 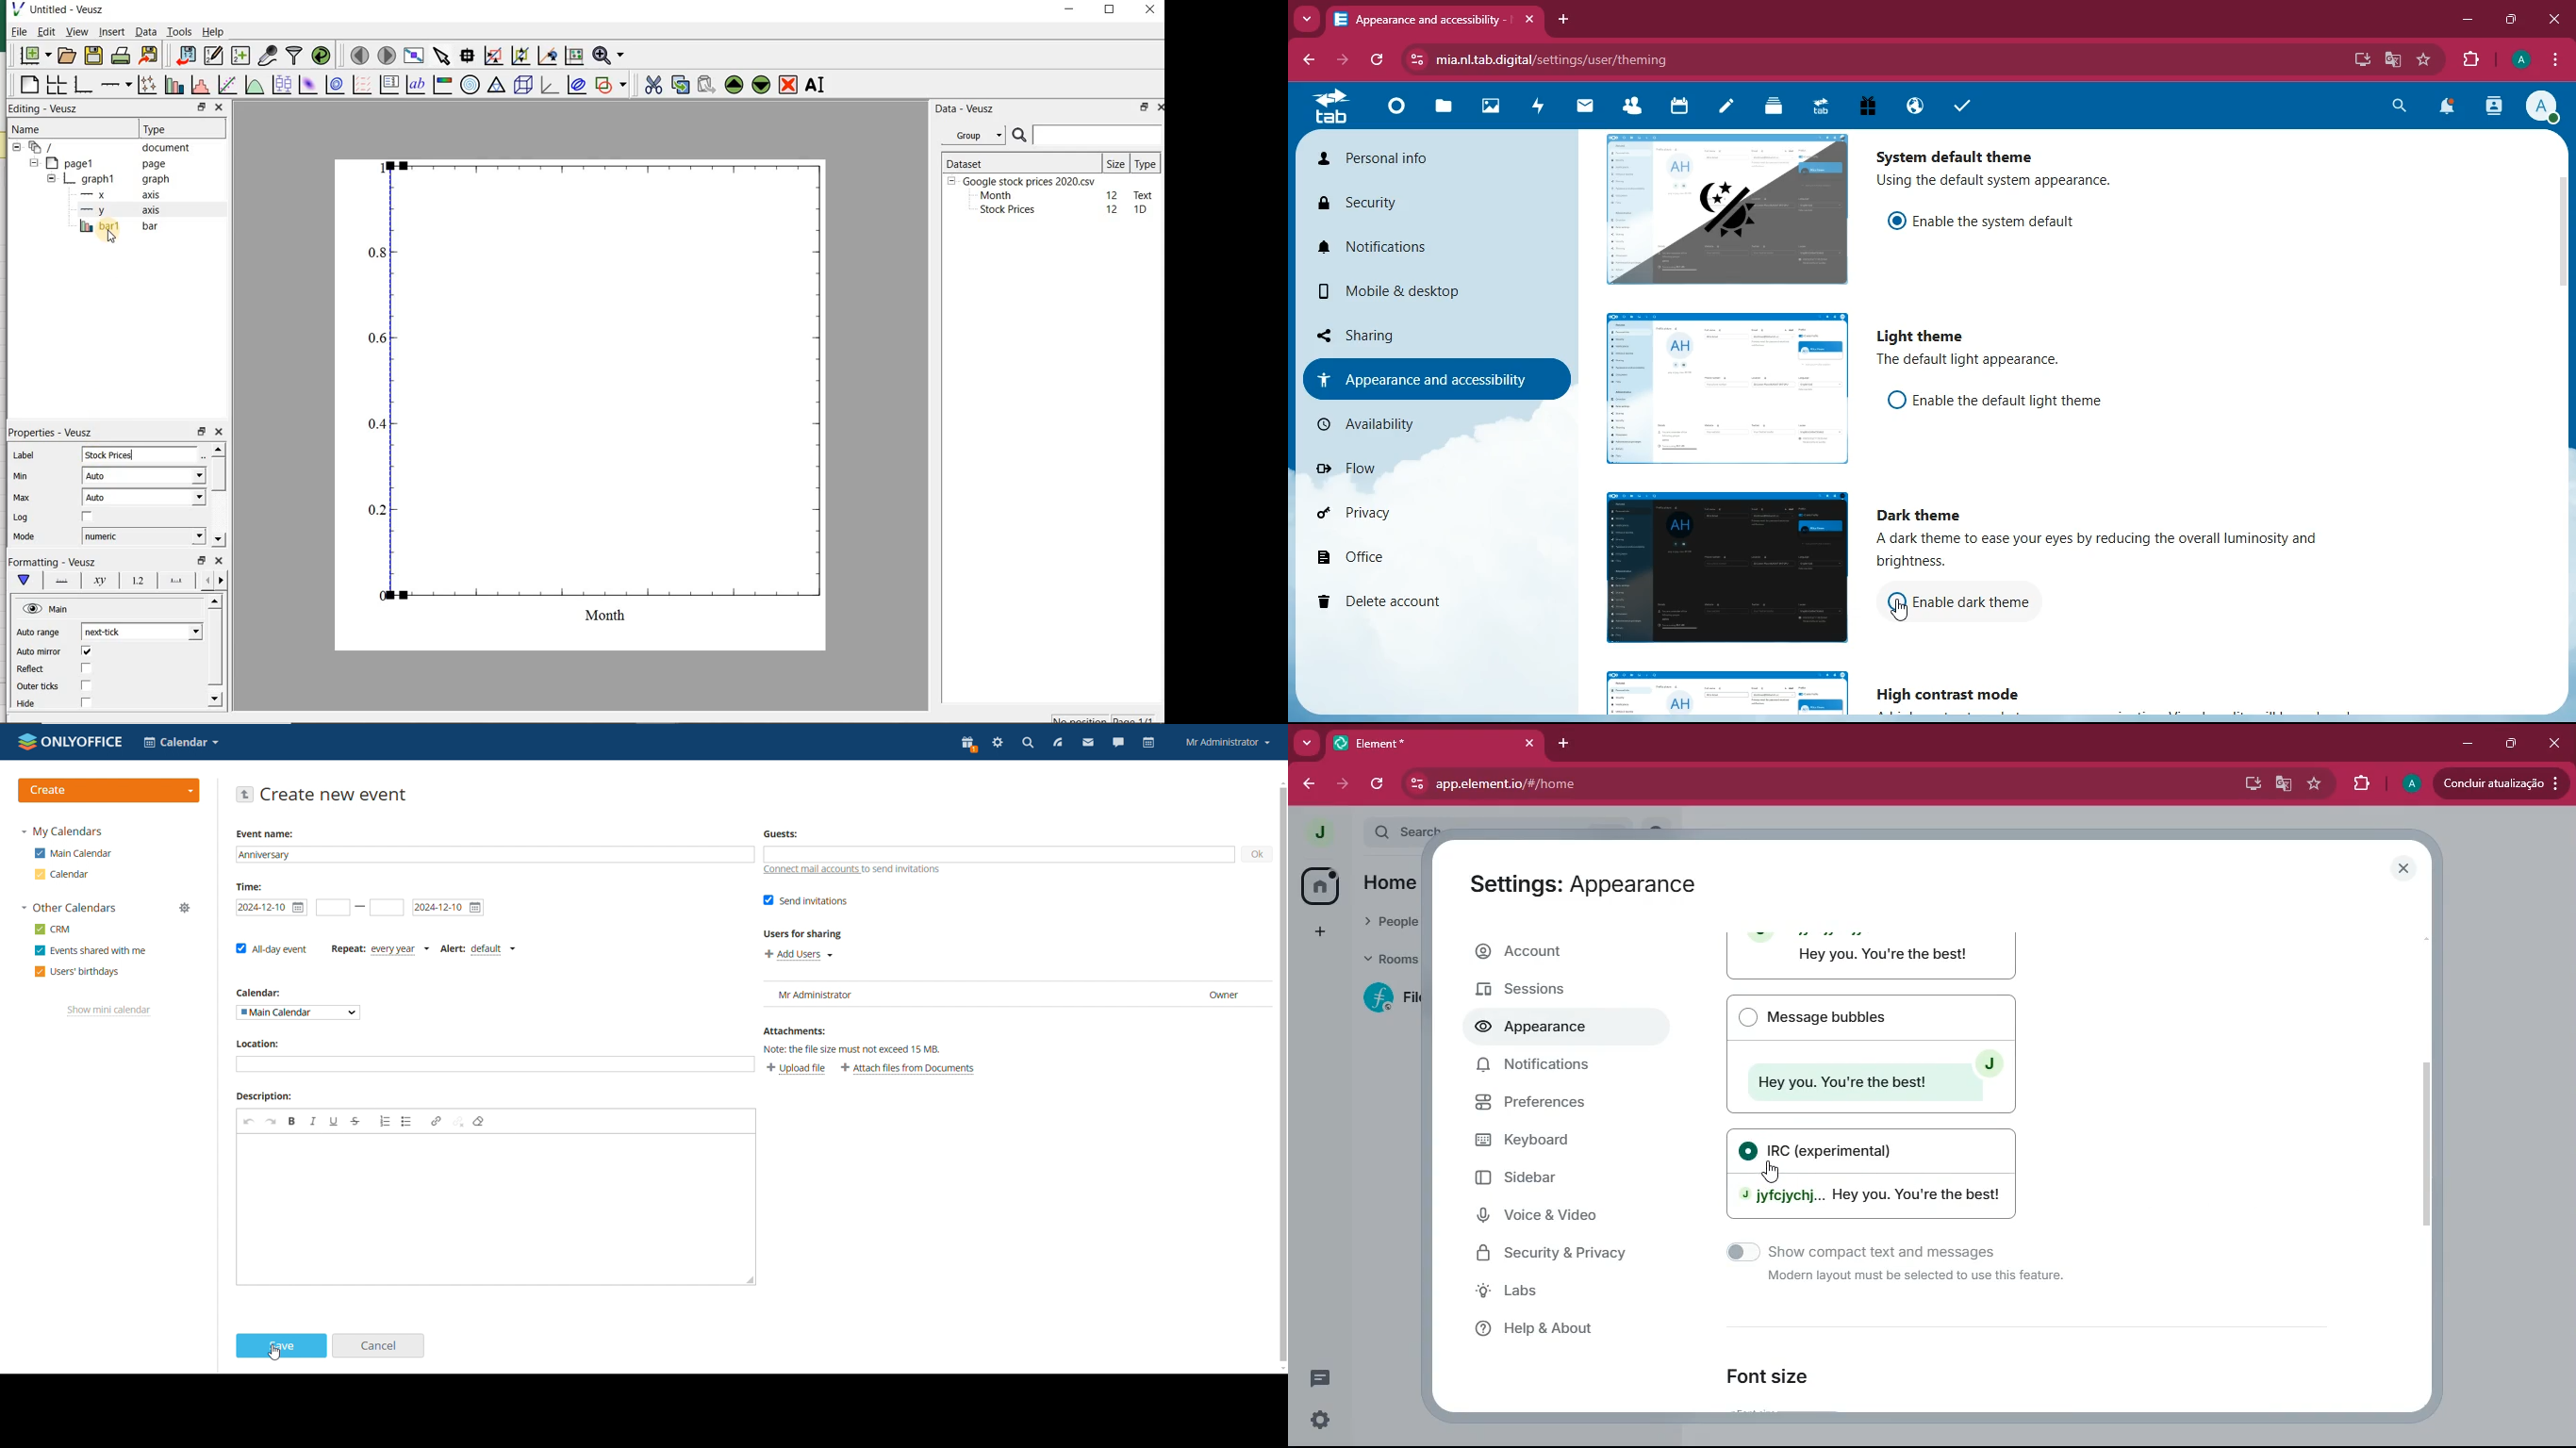 I want to click on axis line, so click(x=58, y=580).